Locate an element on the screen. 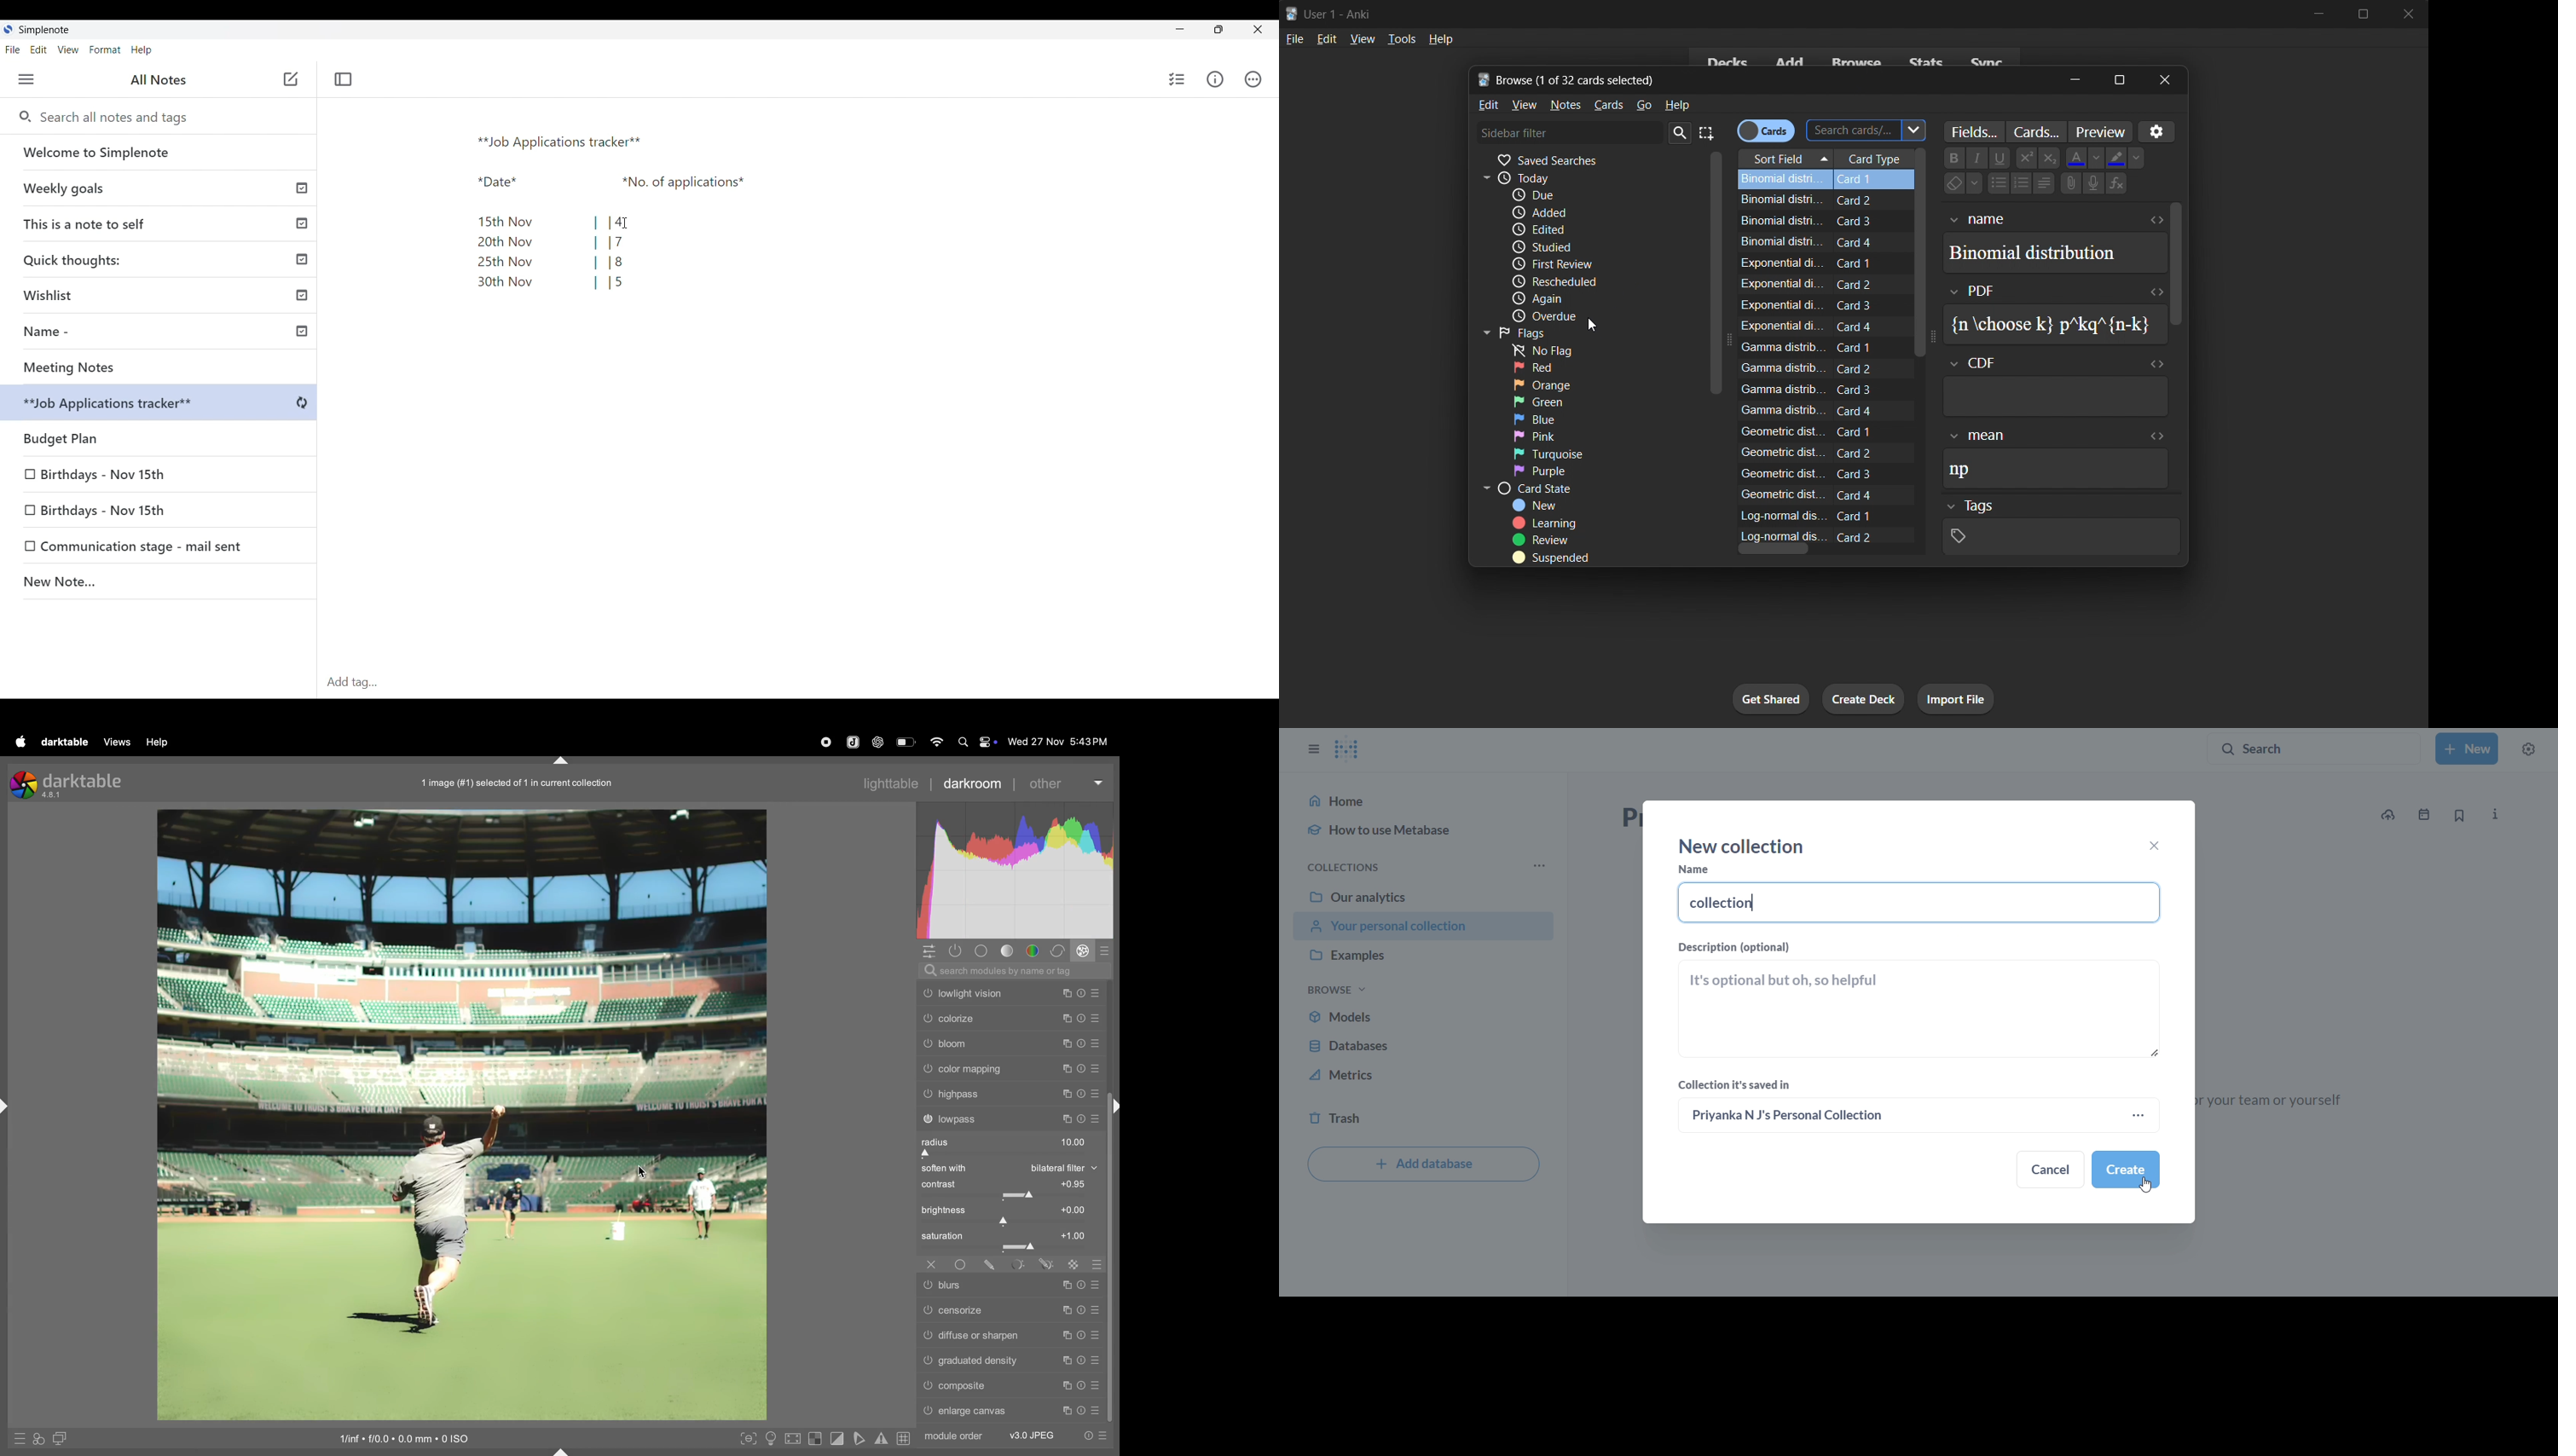 The height and width of the screenshot is (1456, 2576). blue is located at coordinates (1560, 419).